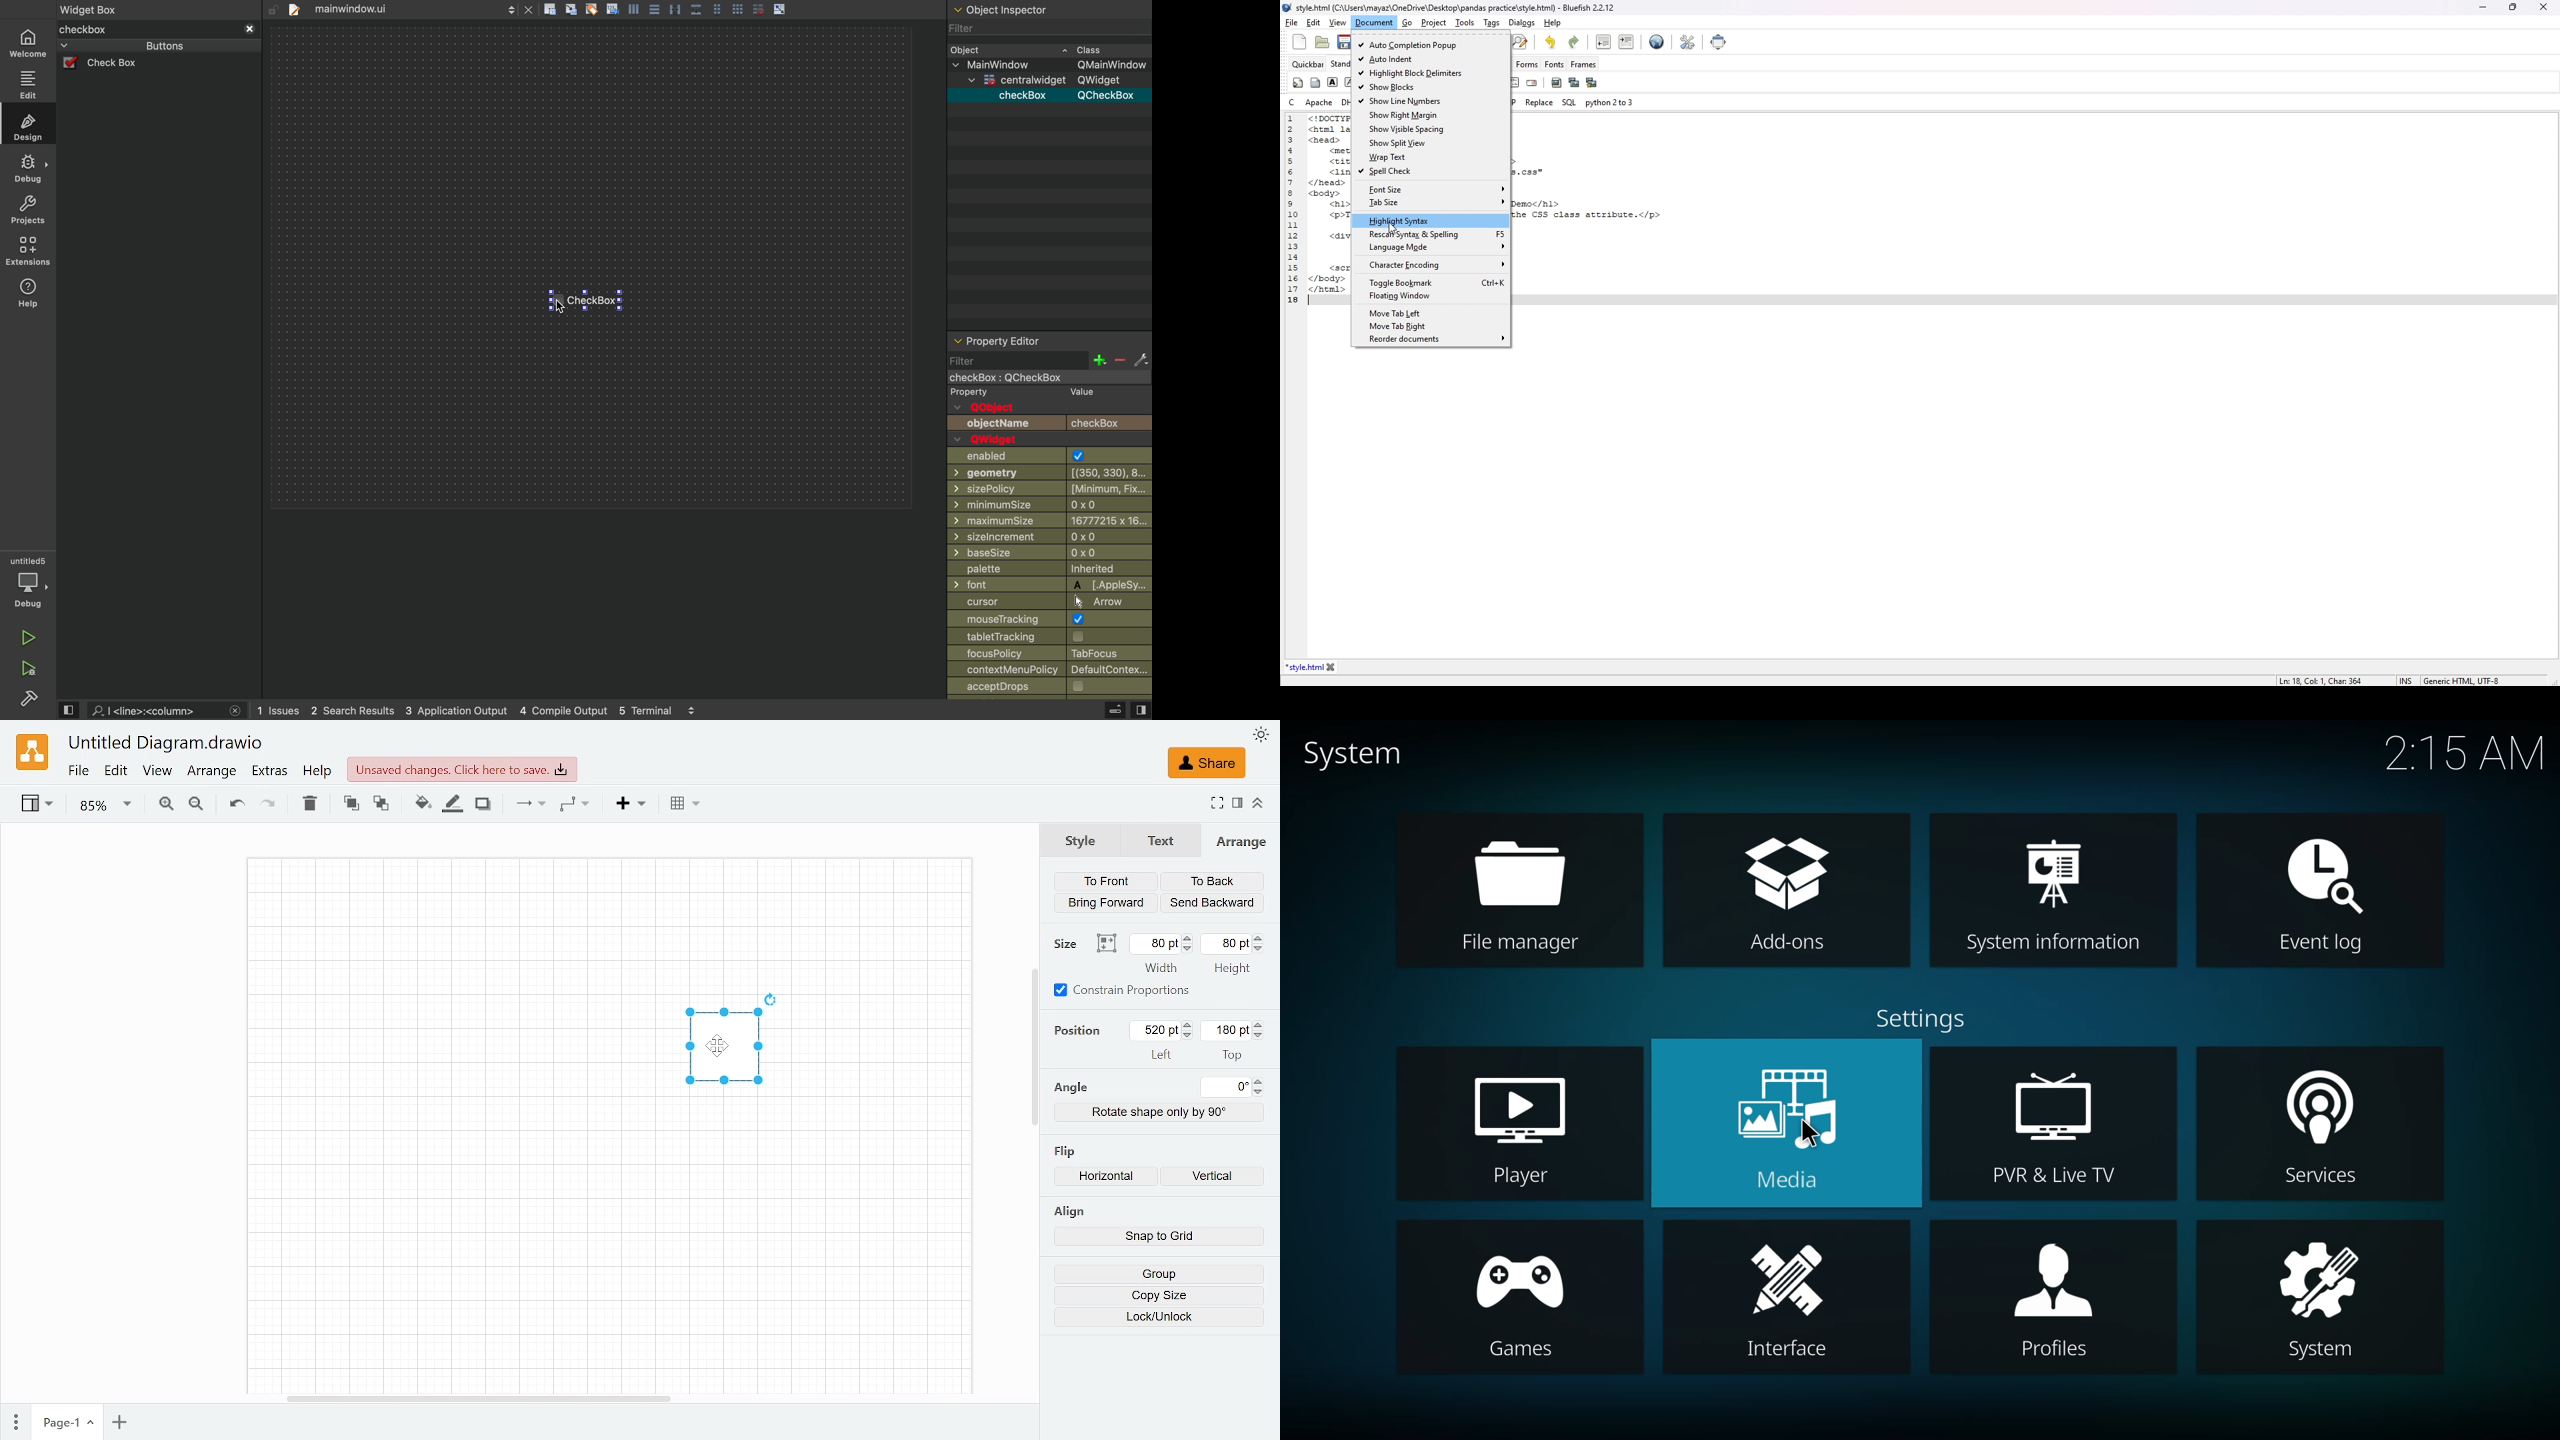 The height and width of the screenshot is (1456, 2576). What do you see at coordinates (685, 805) in the screenshot?
I see `Table` at bounding box center [685, 805].